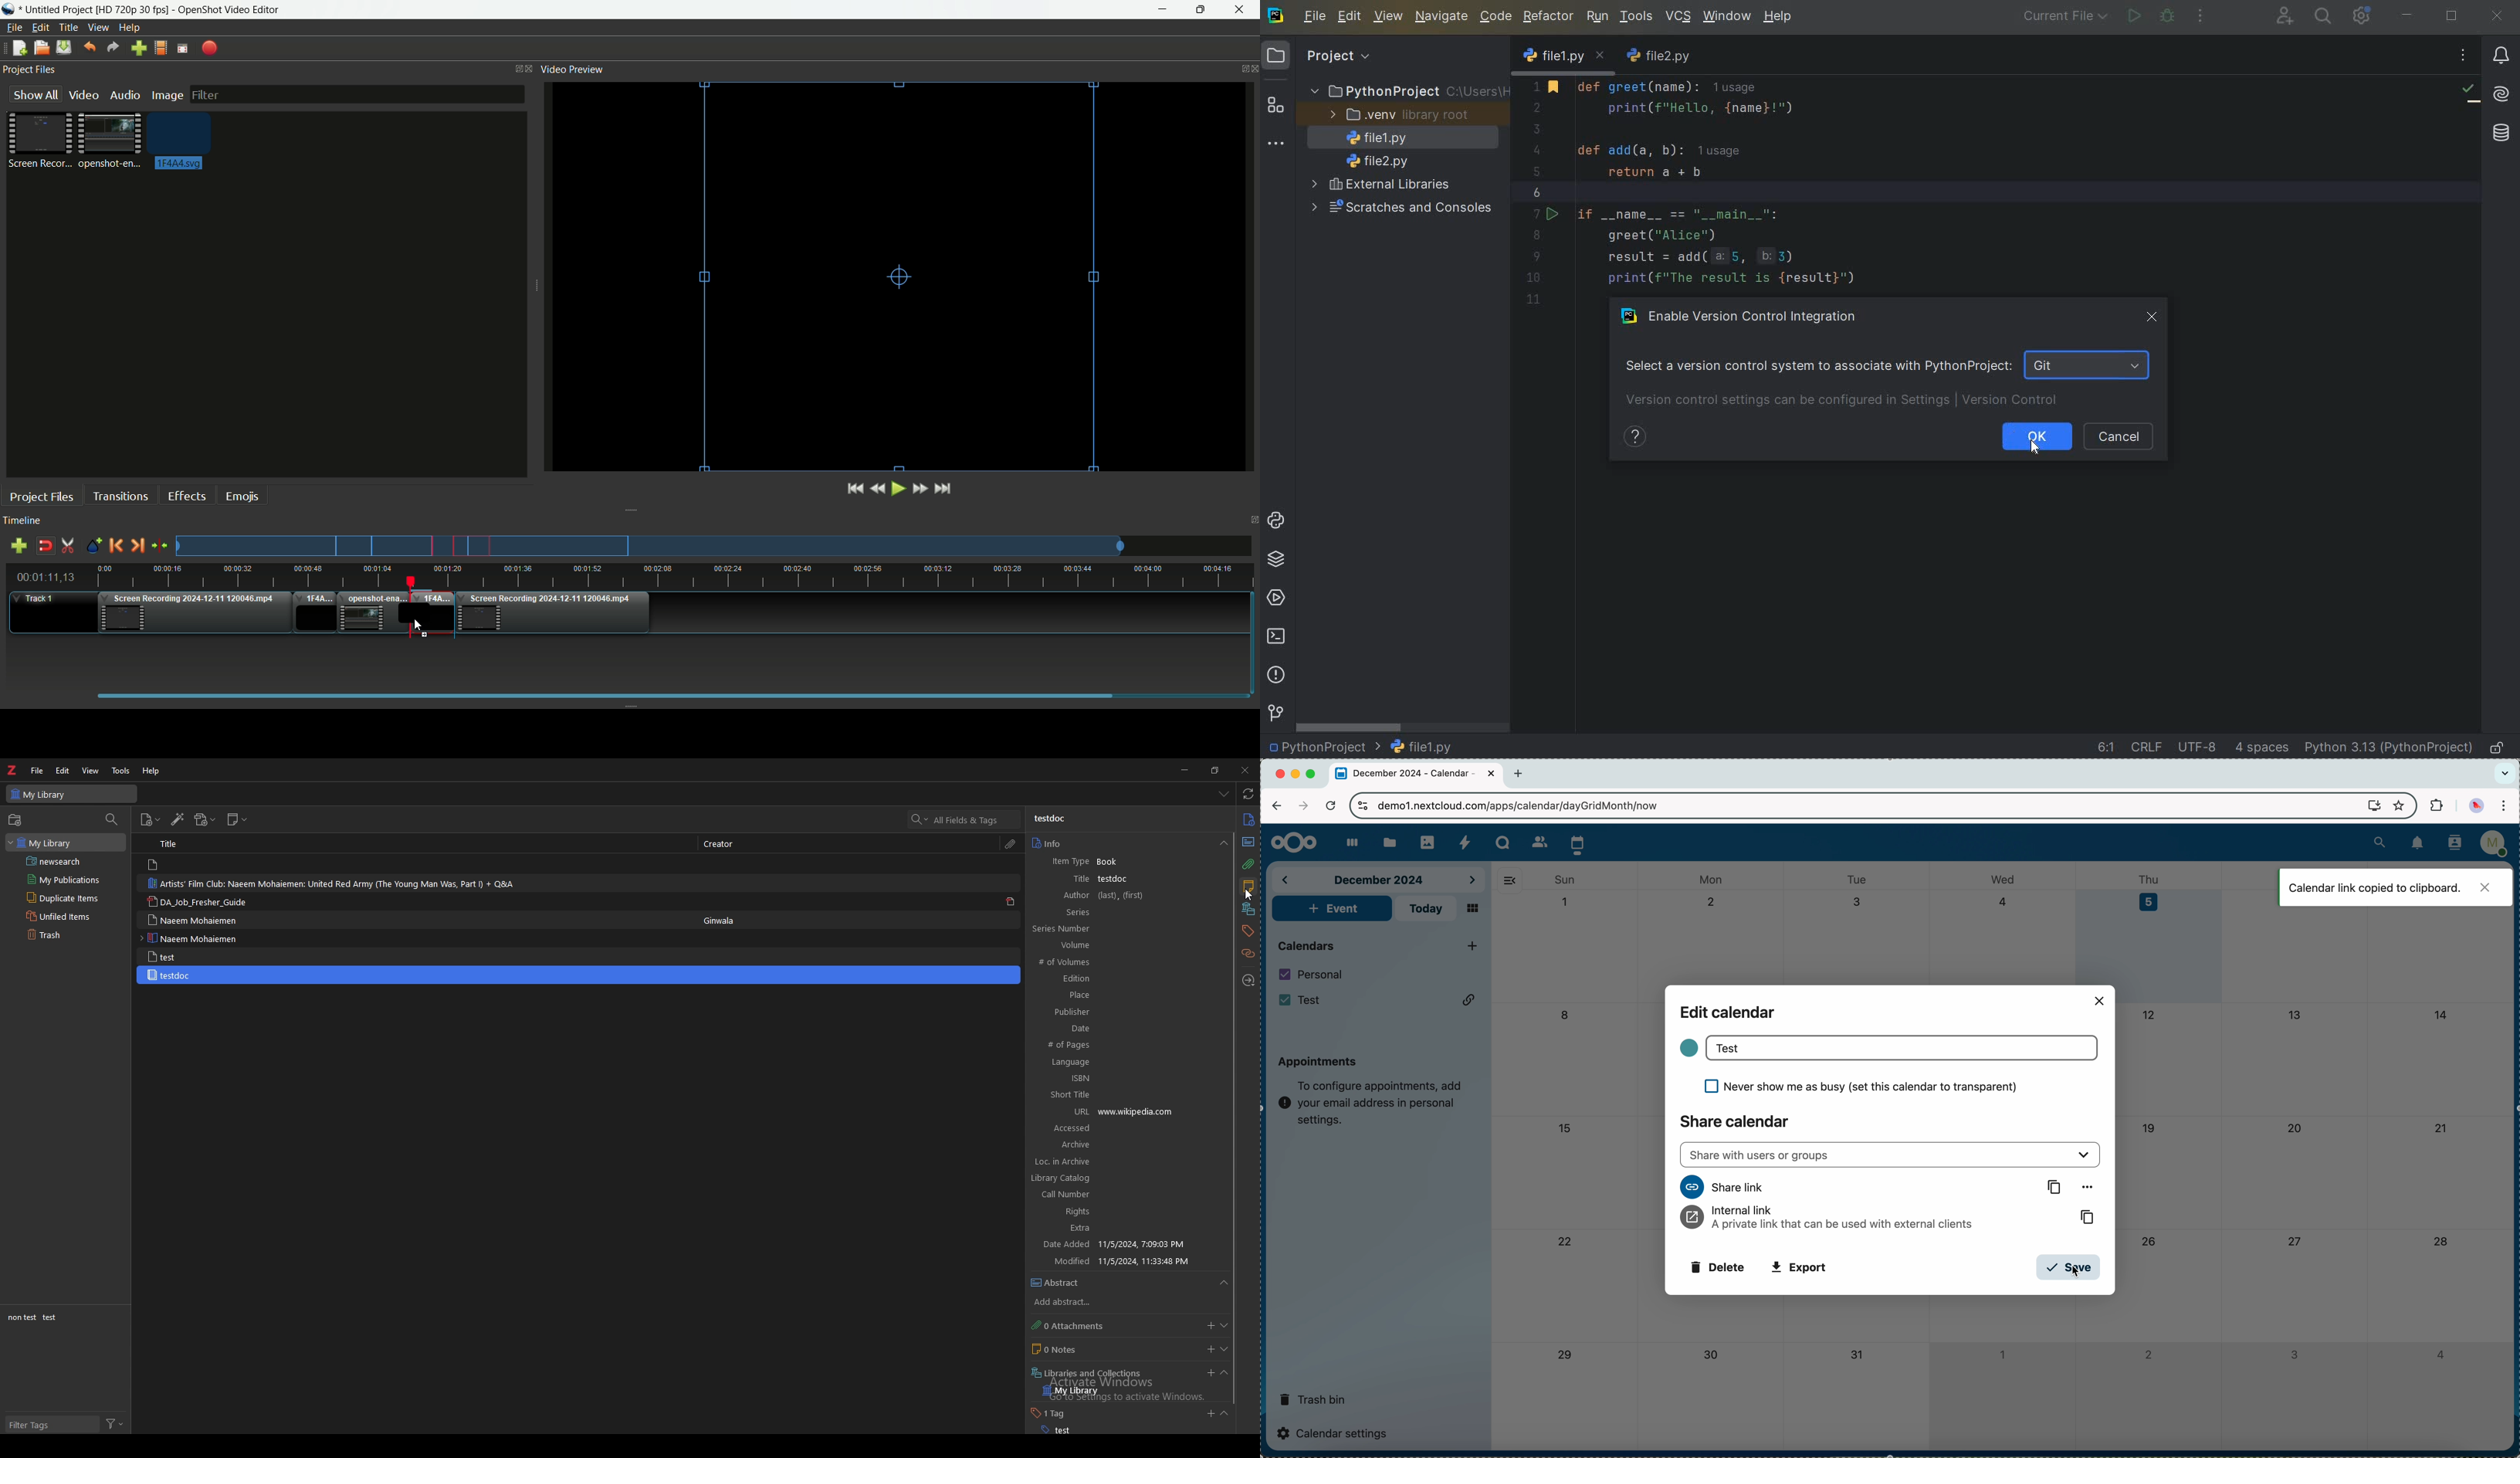 The width and height of the screenshot is (2520, 1484). I want to click on 12, so click(2150, 1015).